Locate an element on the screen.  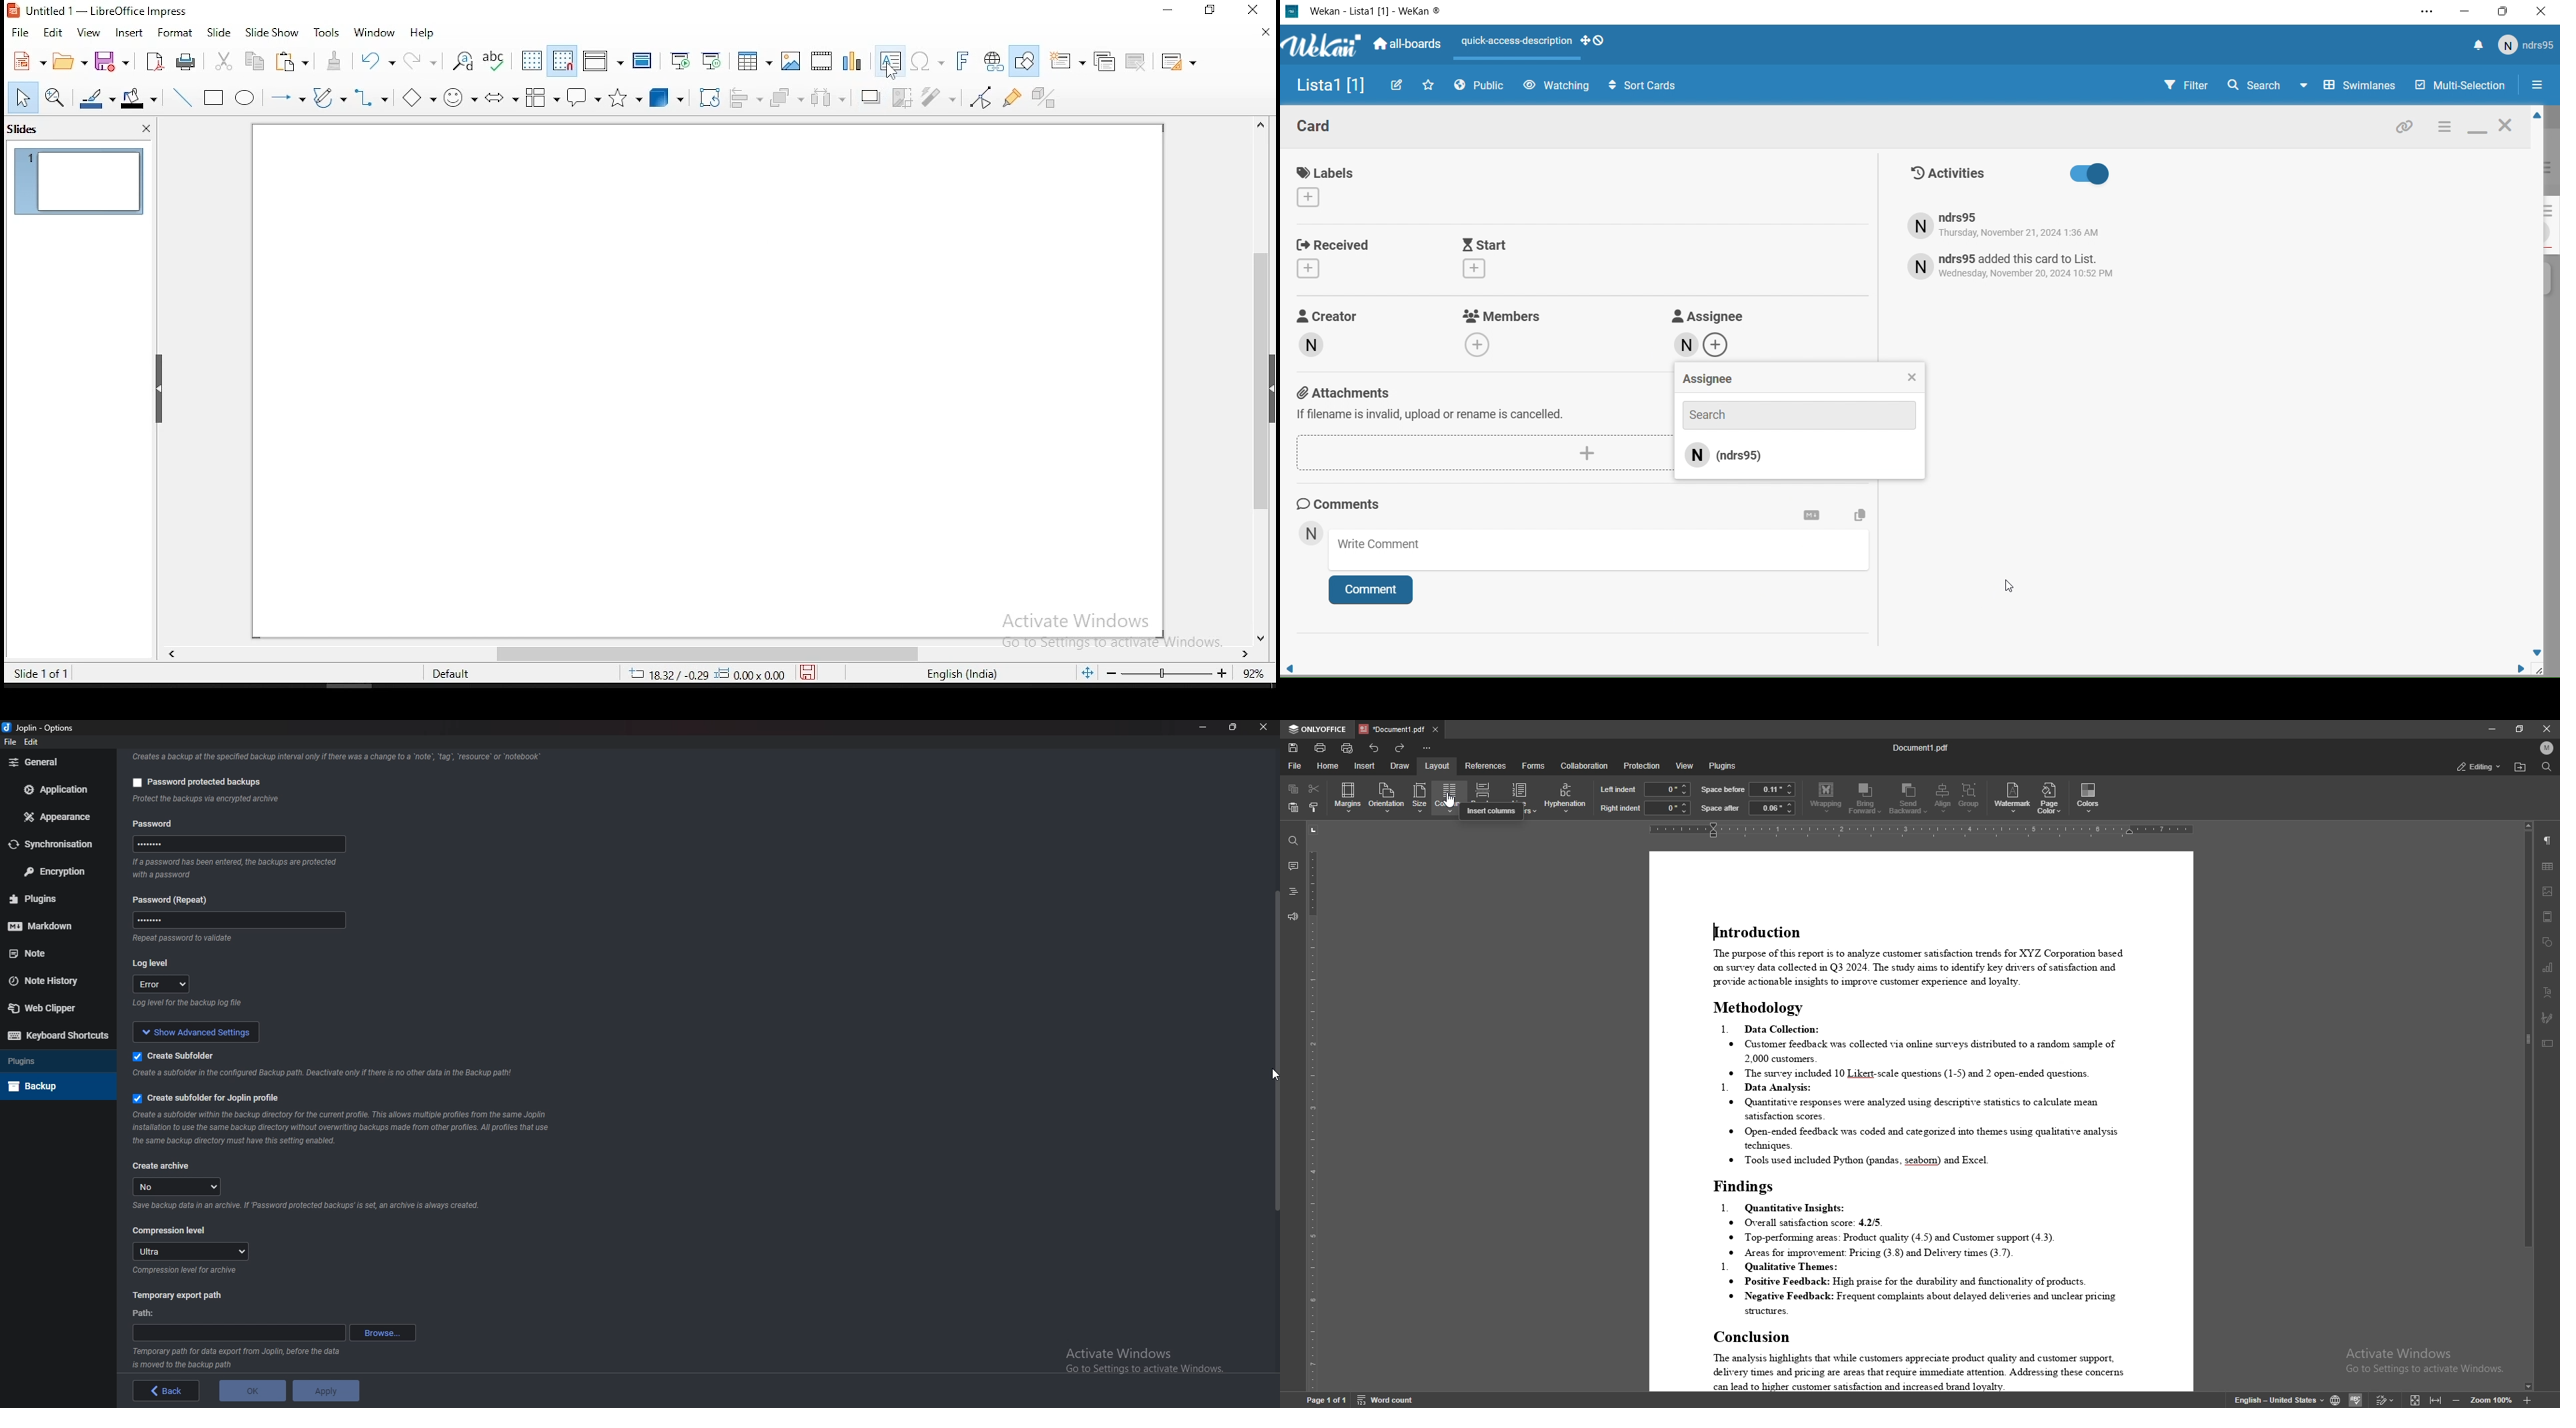
forms is located at coordinates (1533, 766).